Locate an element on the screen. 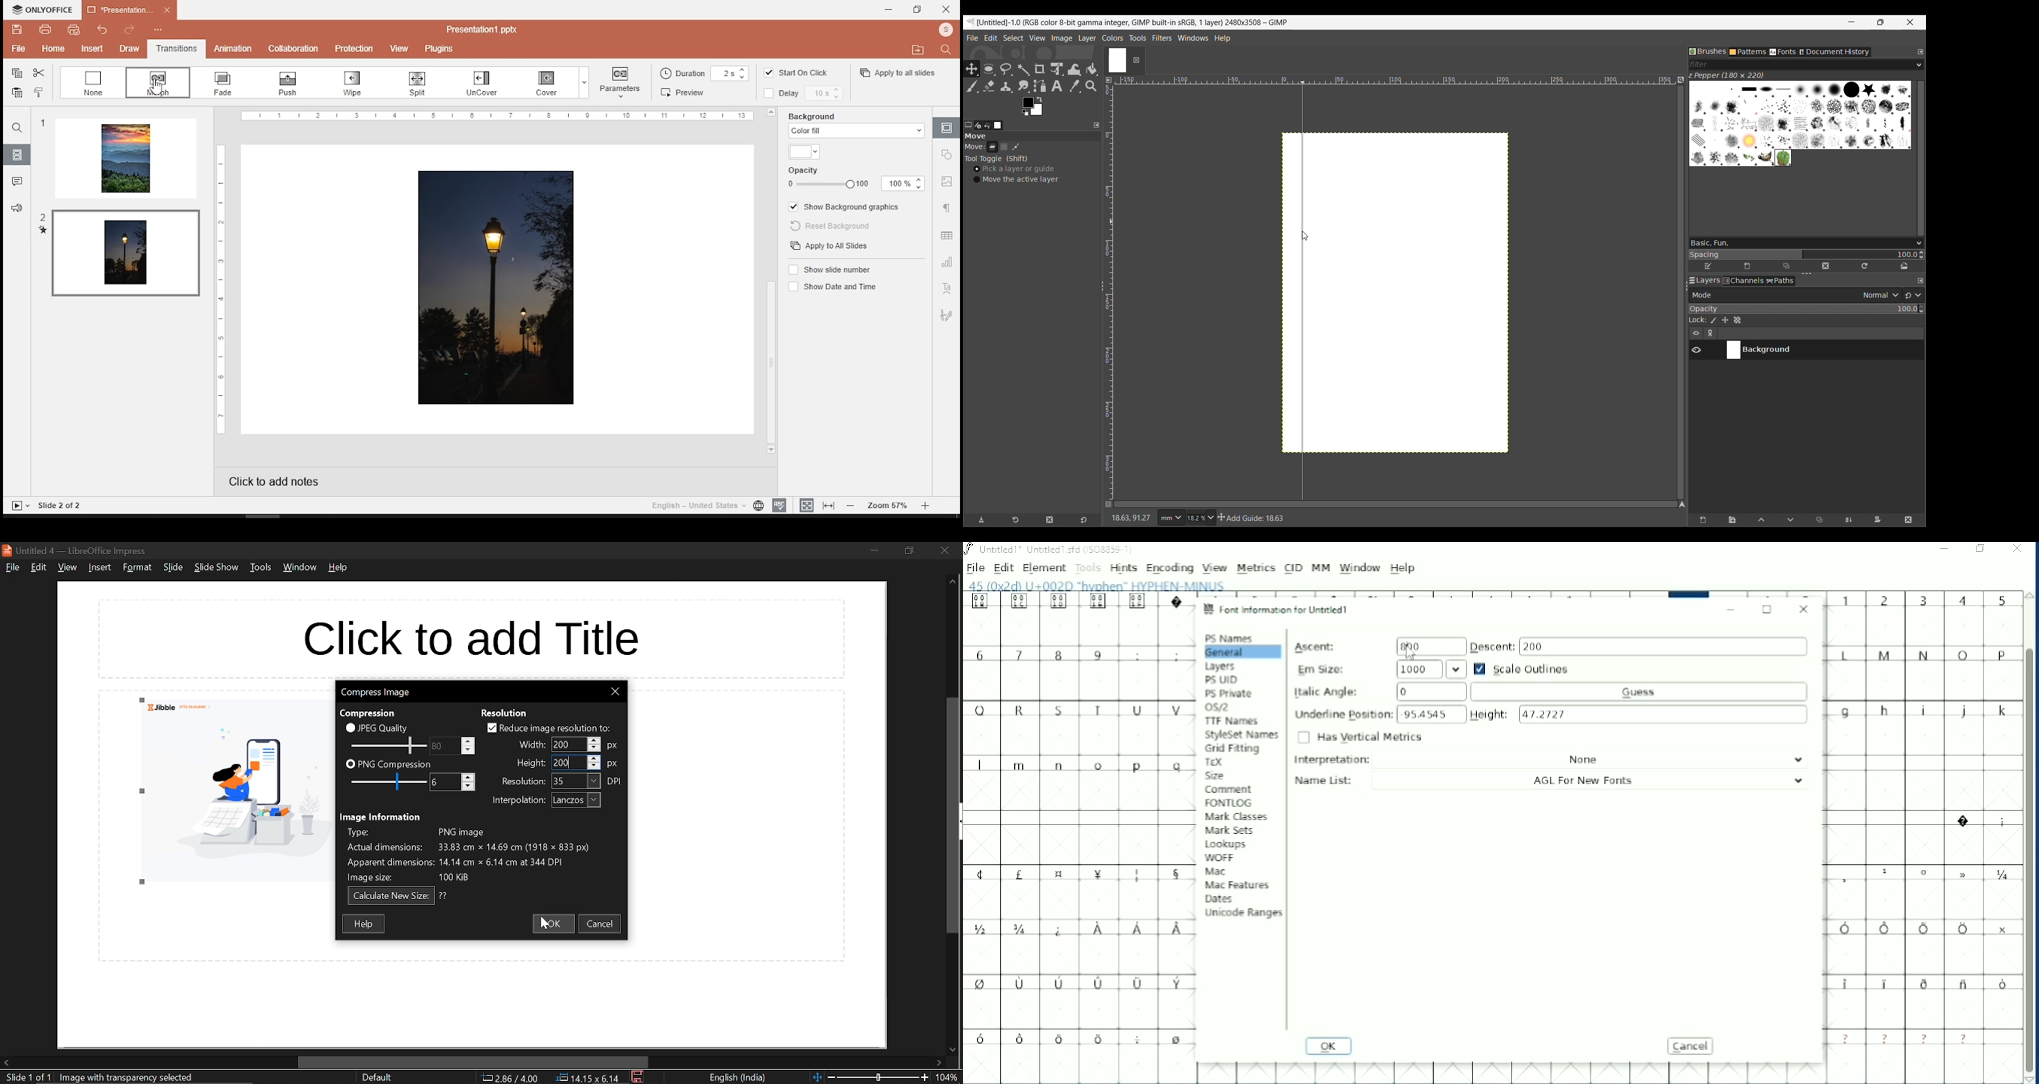  FONTLOG is located at coordinates (1229, 803).